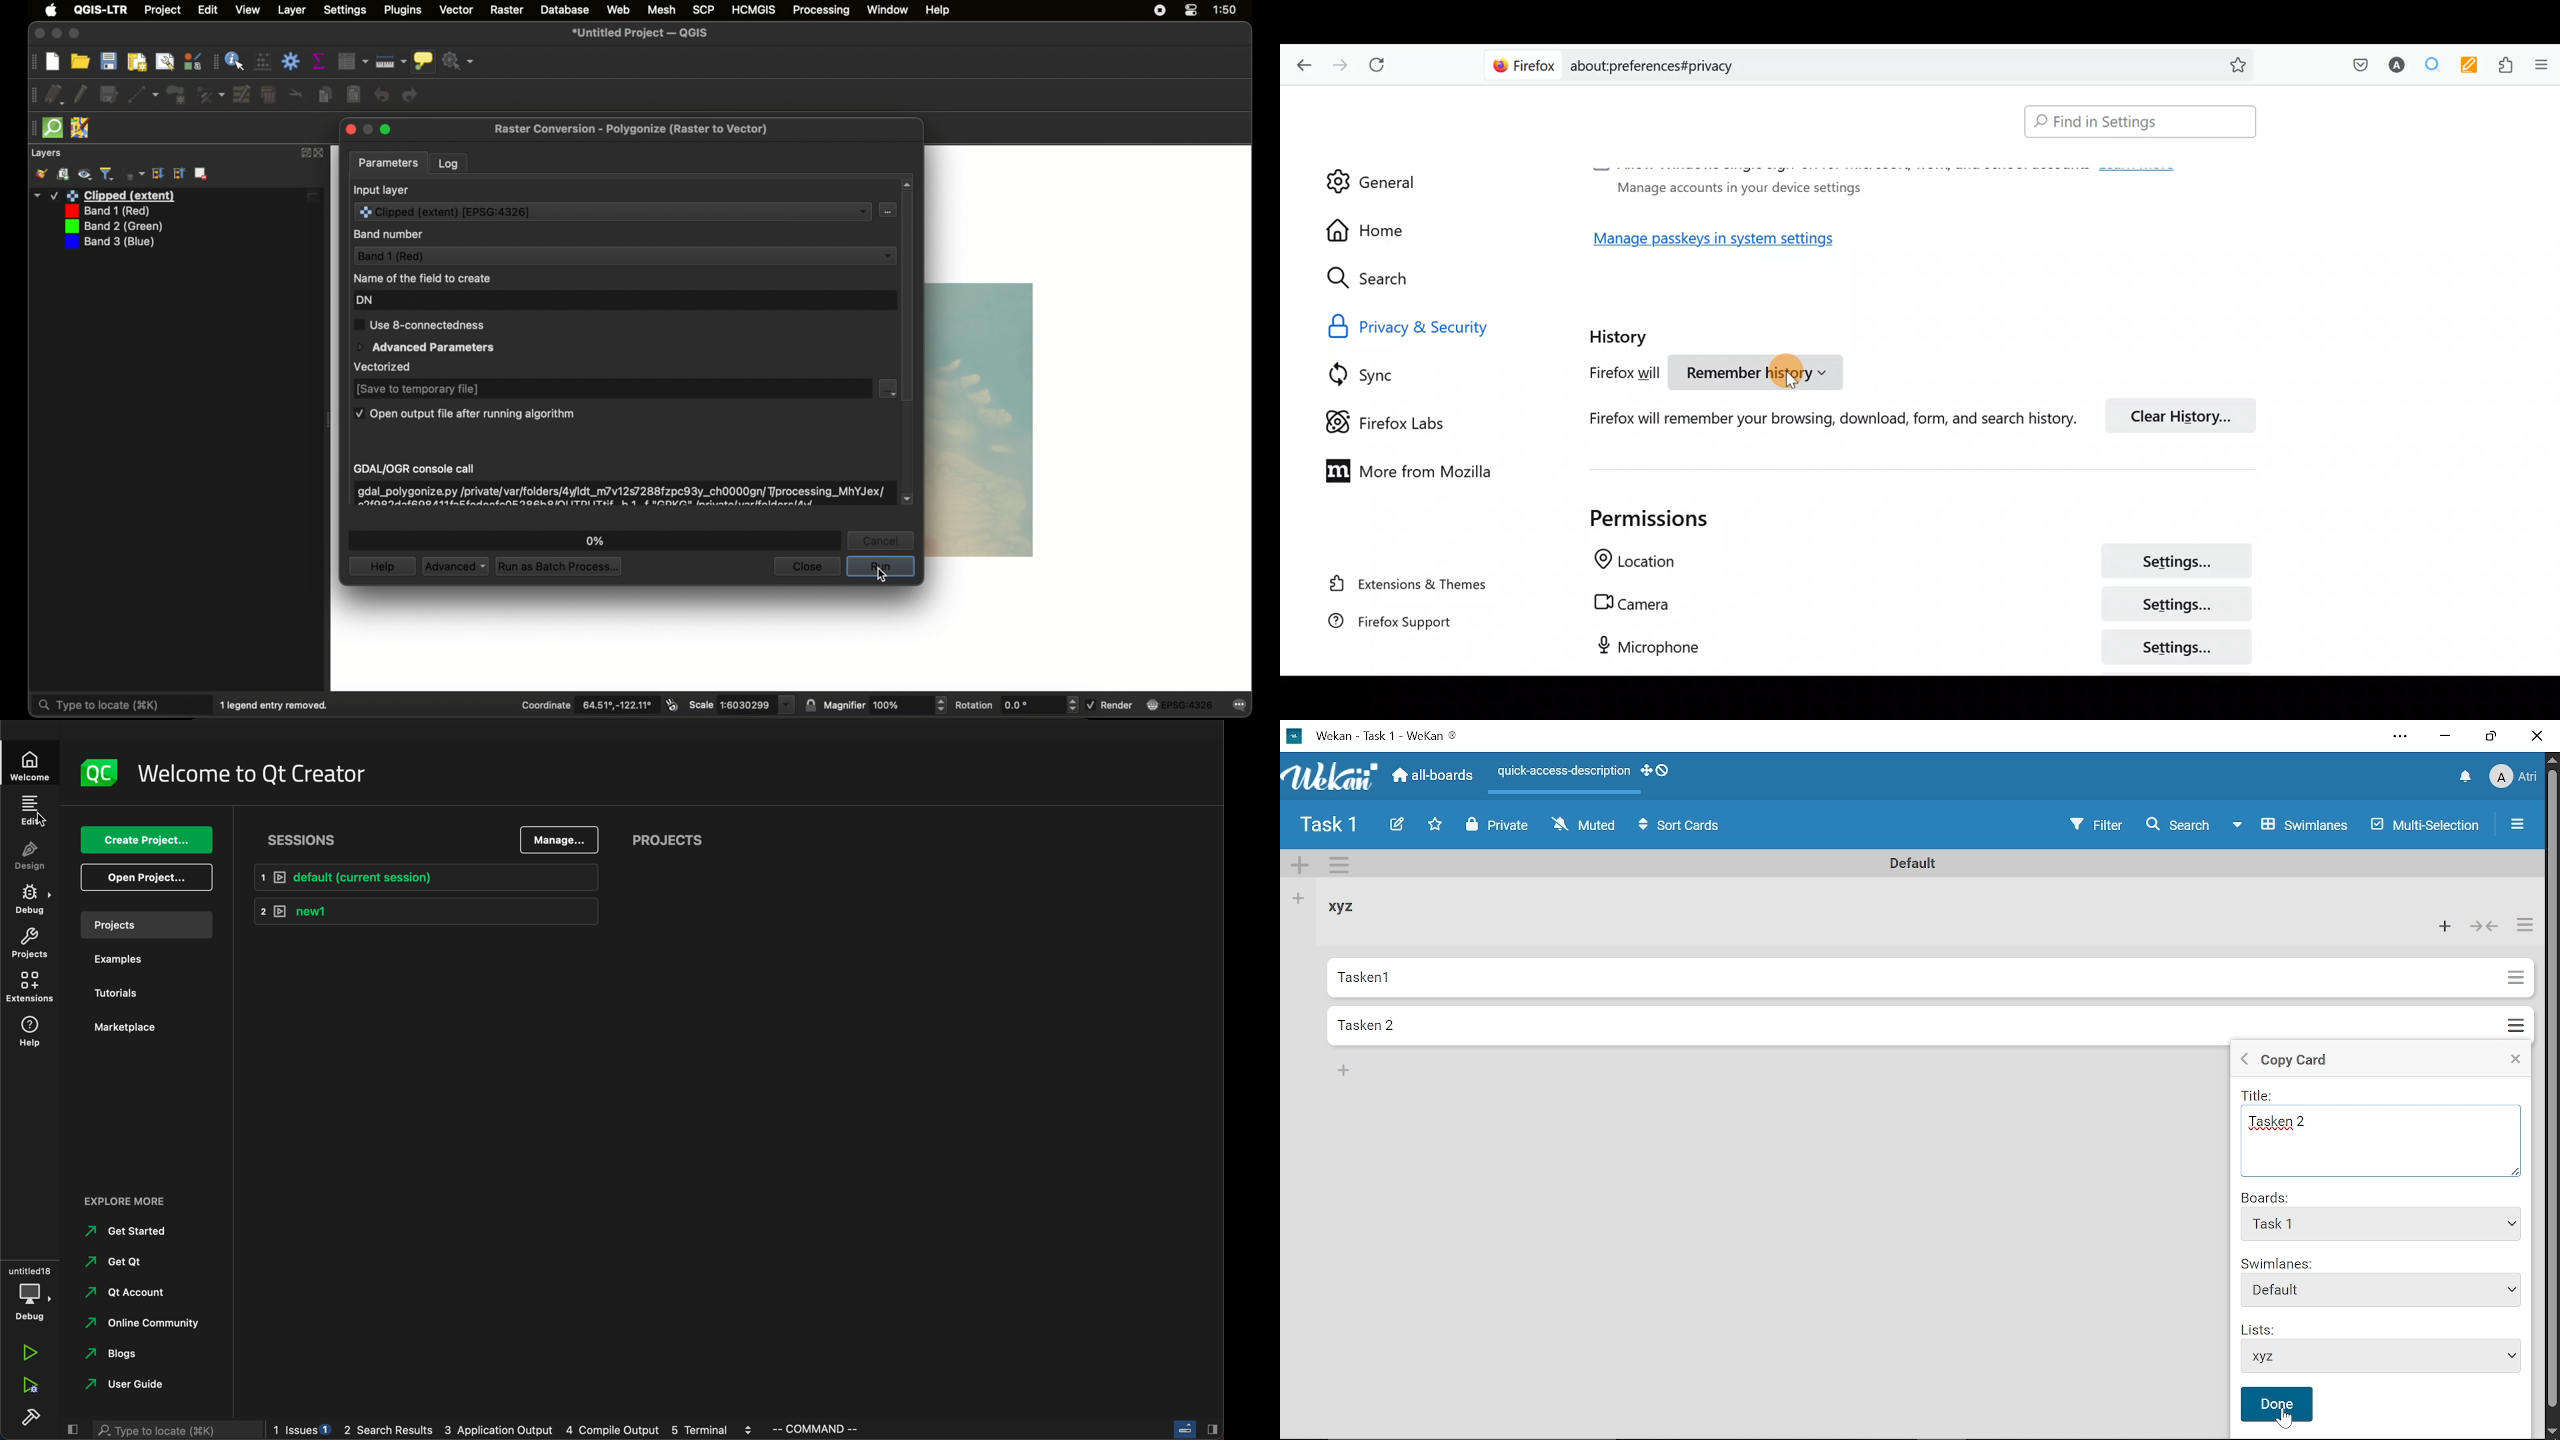 Image resolution: width=2576 pixels, height=1456 pixels. What do you see at coordinates (907, 499) in the screenshot?
I see `scroll down arrow` at bounding box center [907, 499].